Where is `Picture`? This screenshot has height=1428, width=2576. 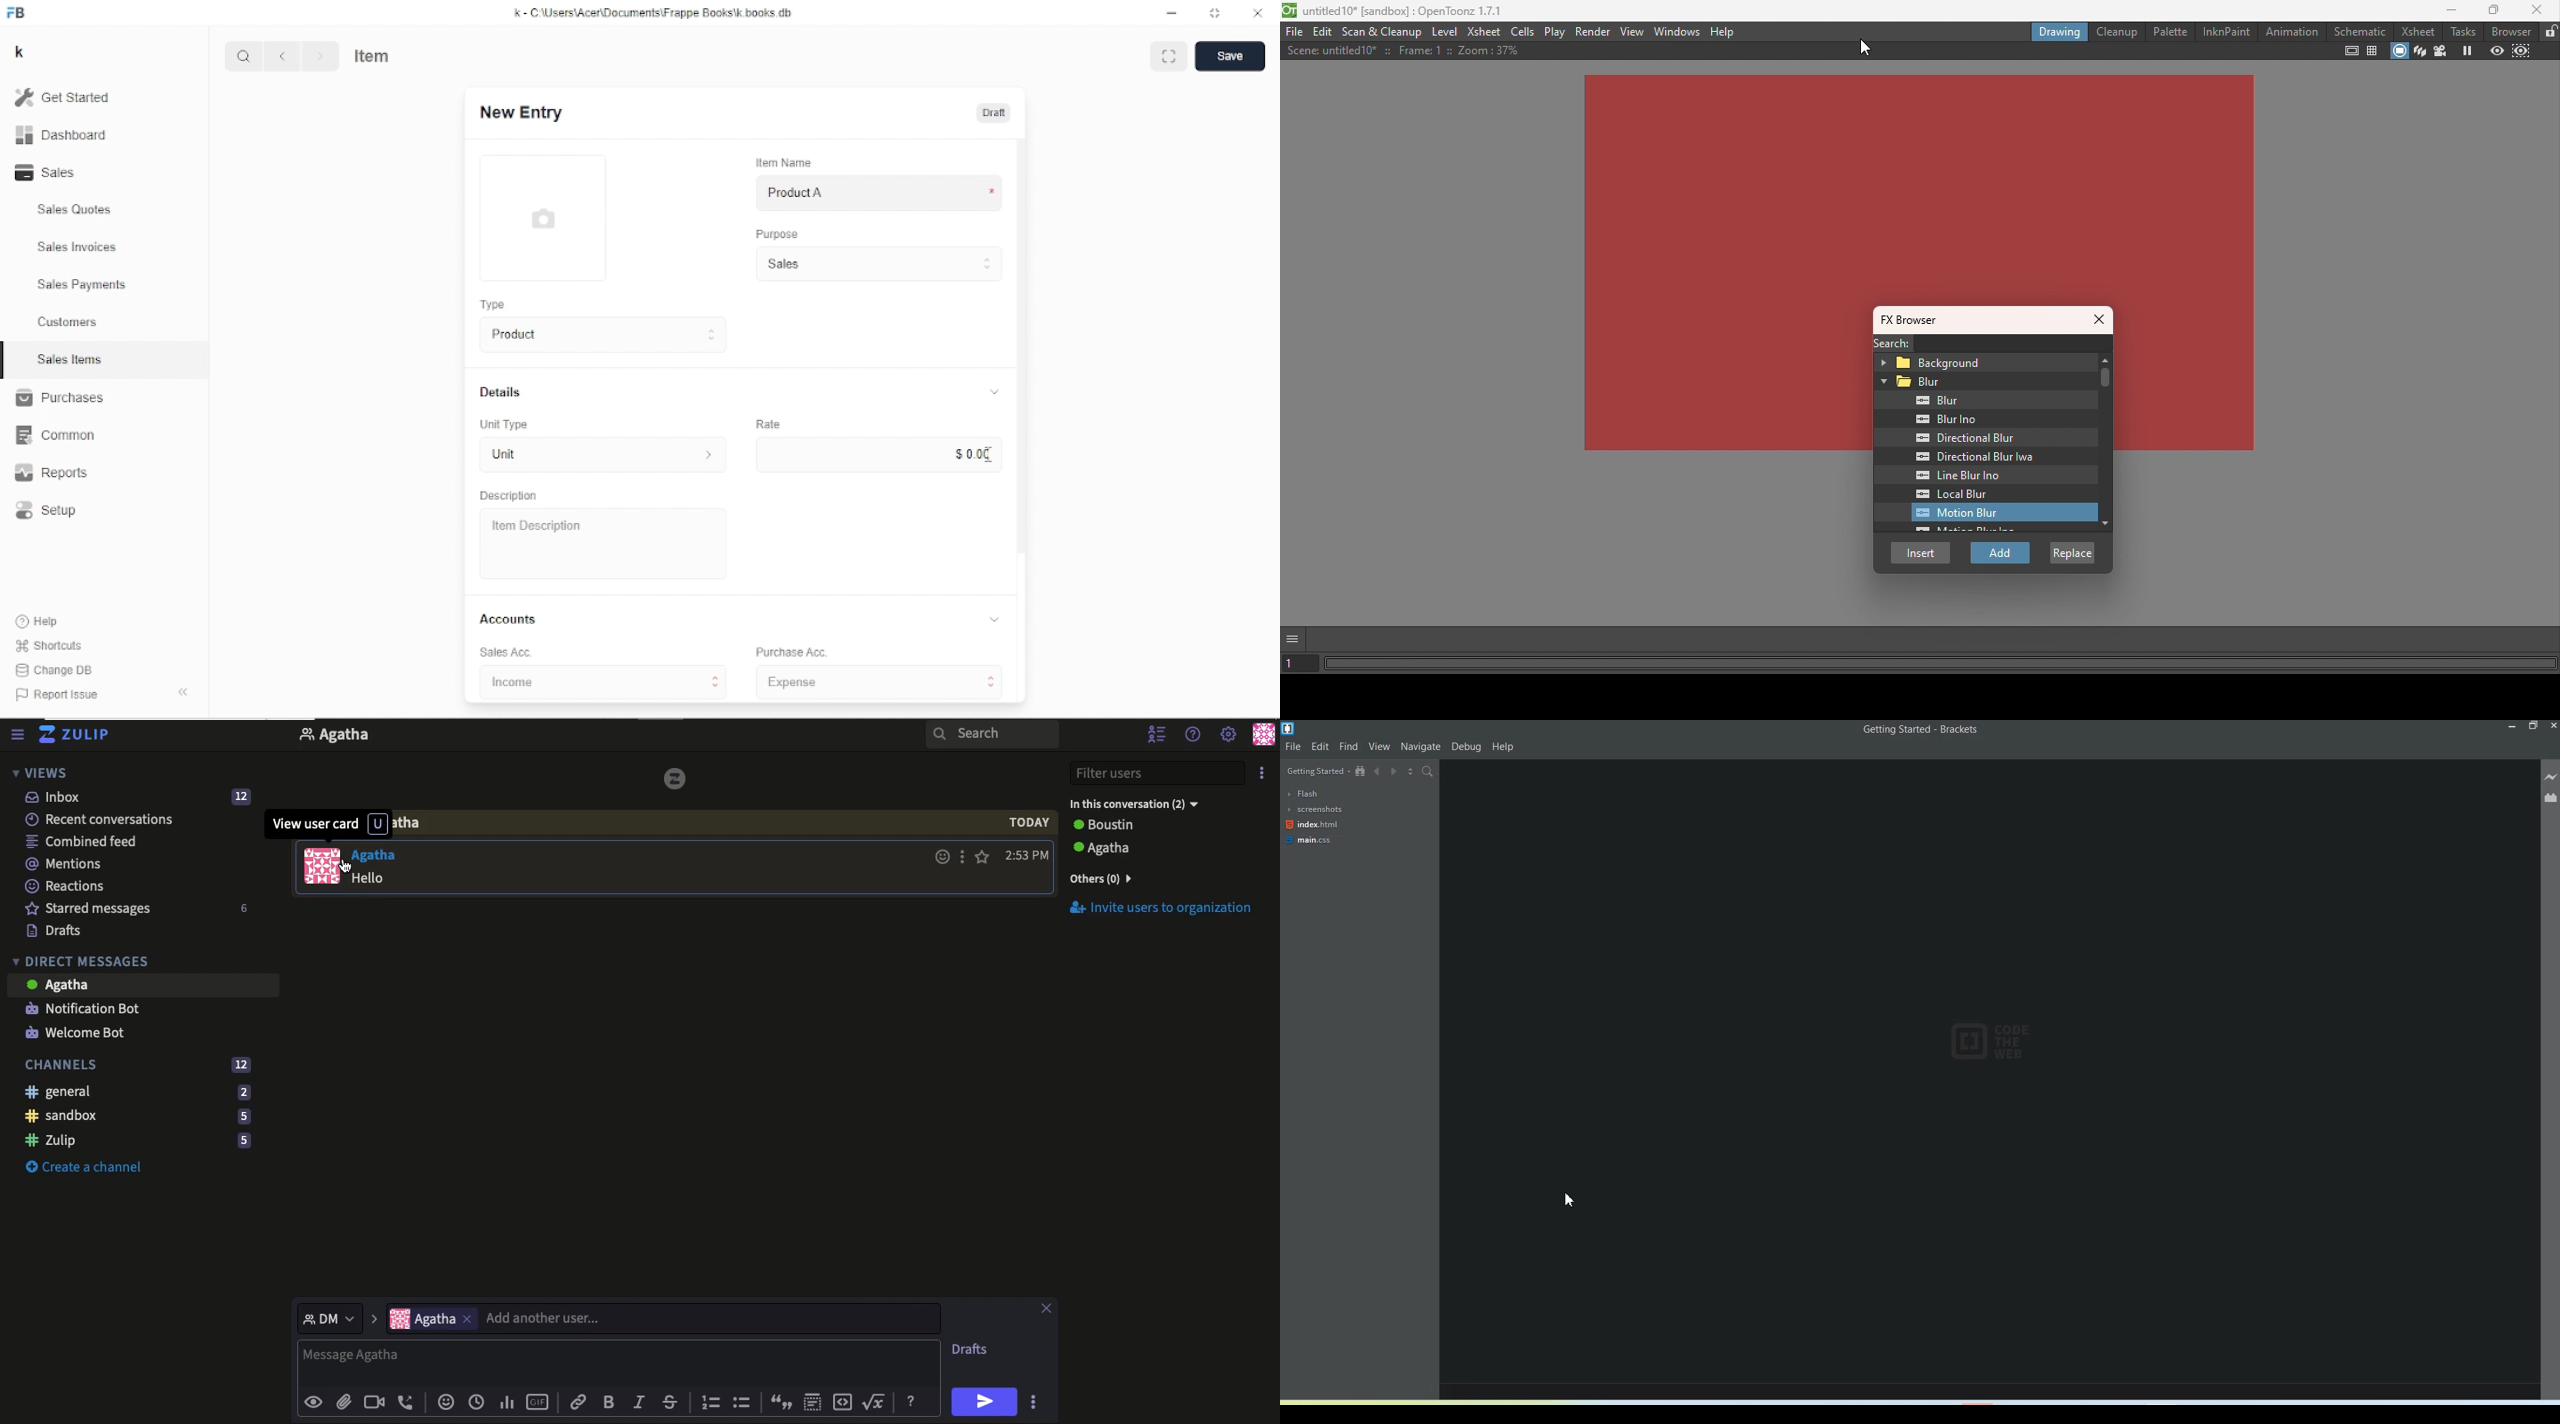
Picture is located at coordinates (542, 218).